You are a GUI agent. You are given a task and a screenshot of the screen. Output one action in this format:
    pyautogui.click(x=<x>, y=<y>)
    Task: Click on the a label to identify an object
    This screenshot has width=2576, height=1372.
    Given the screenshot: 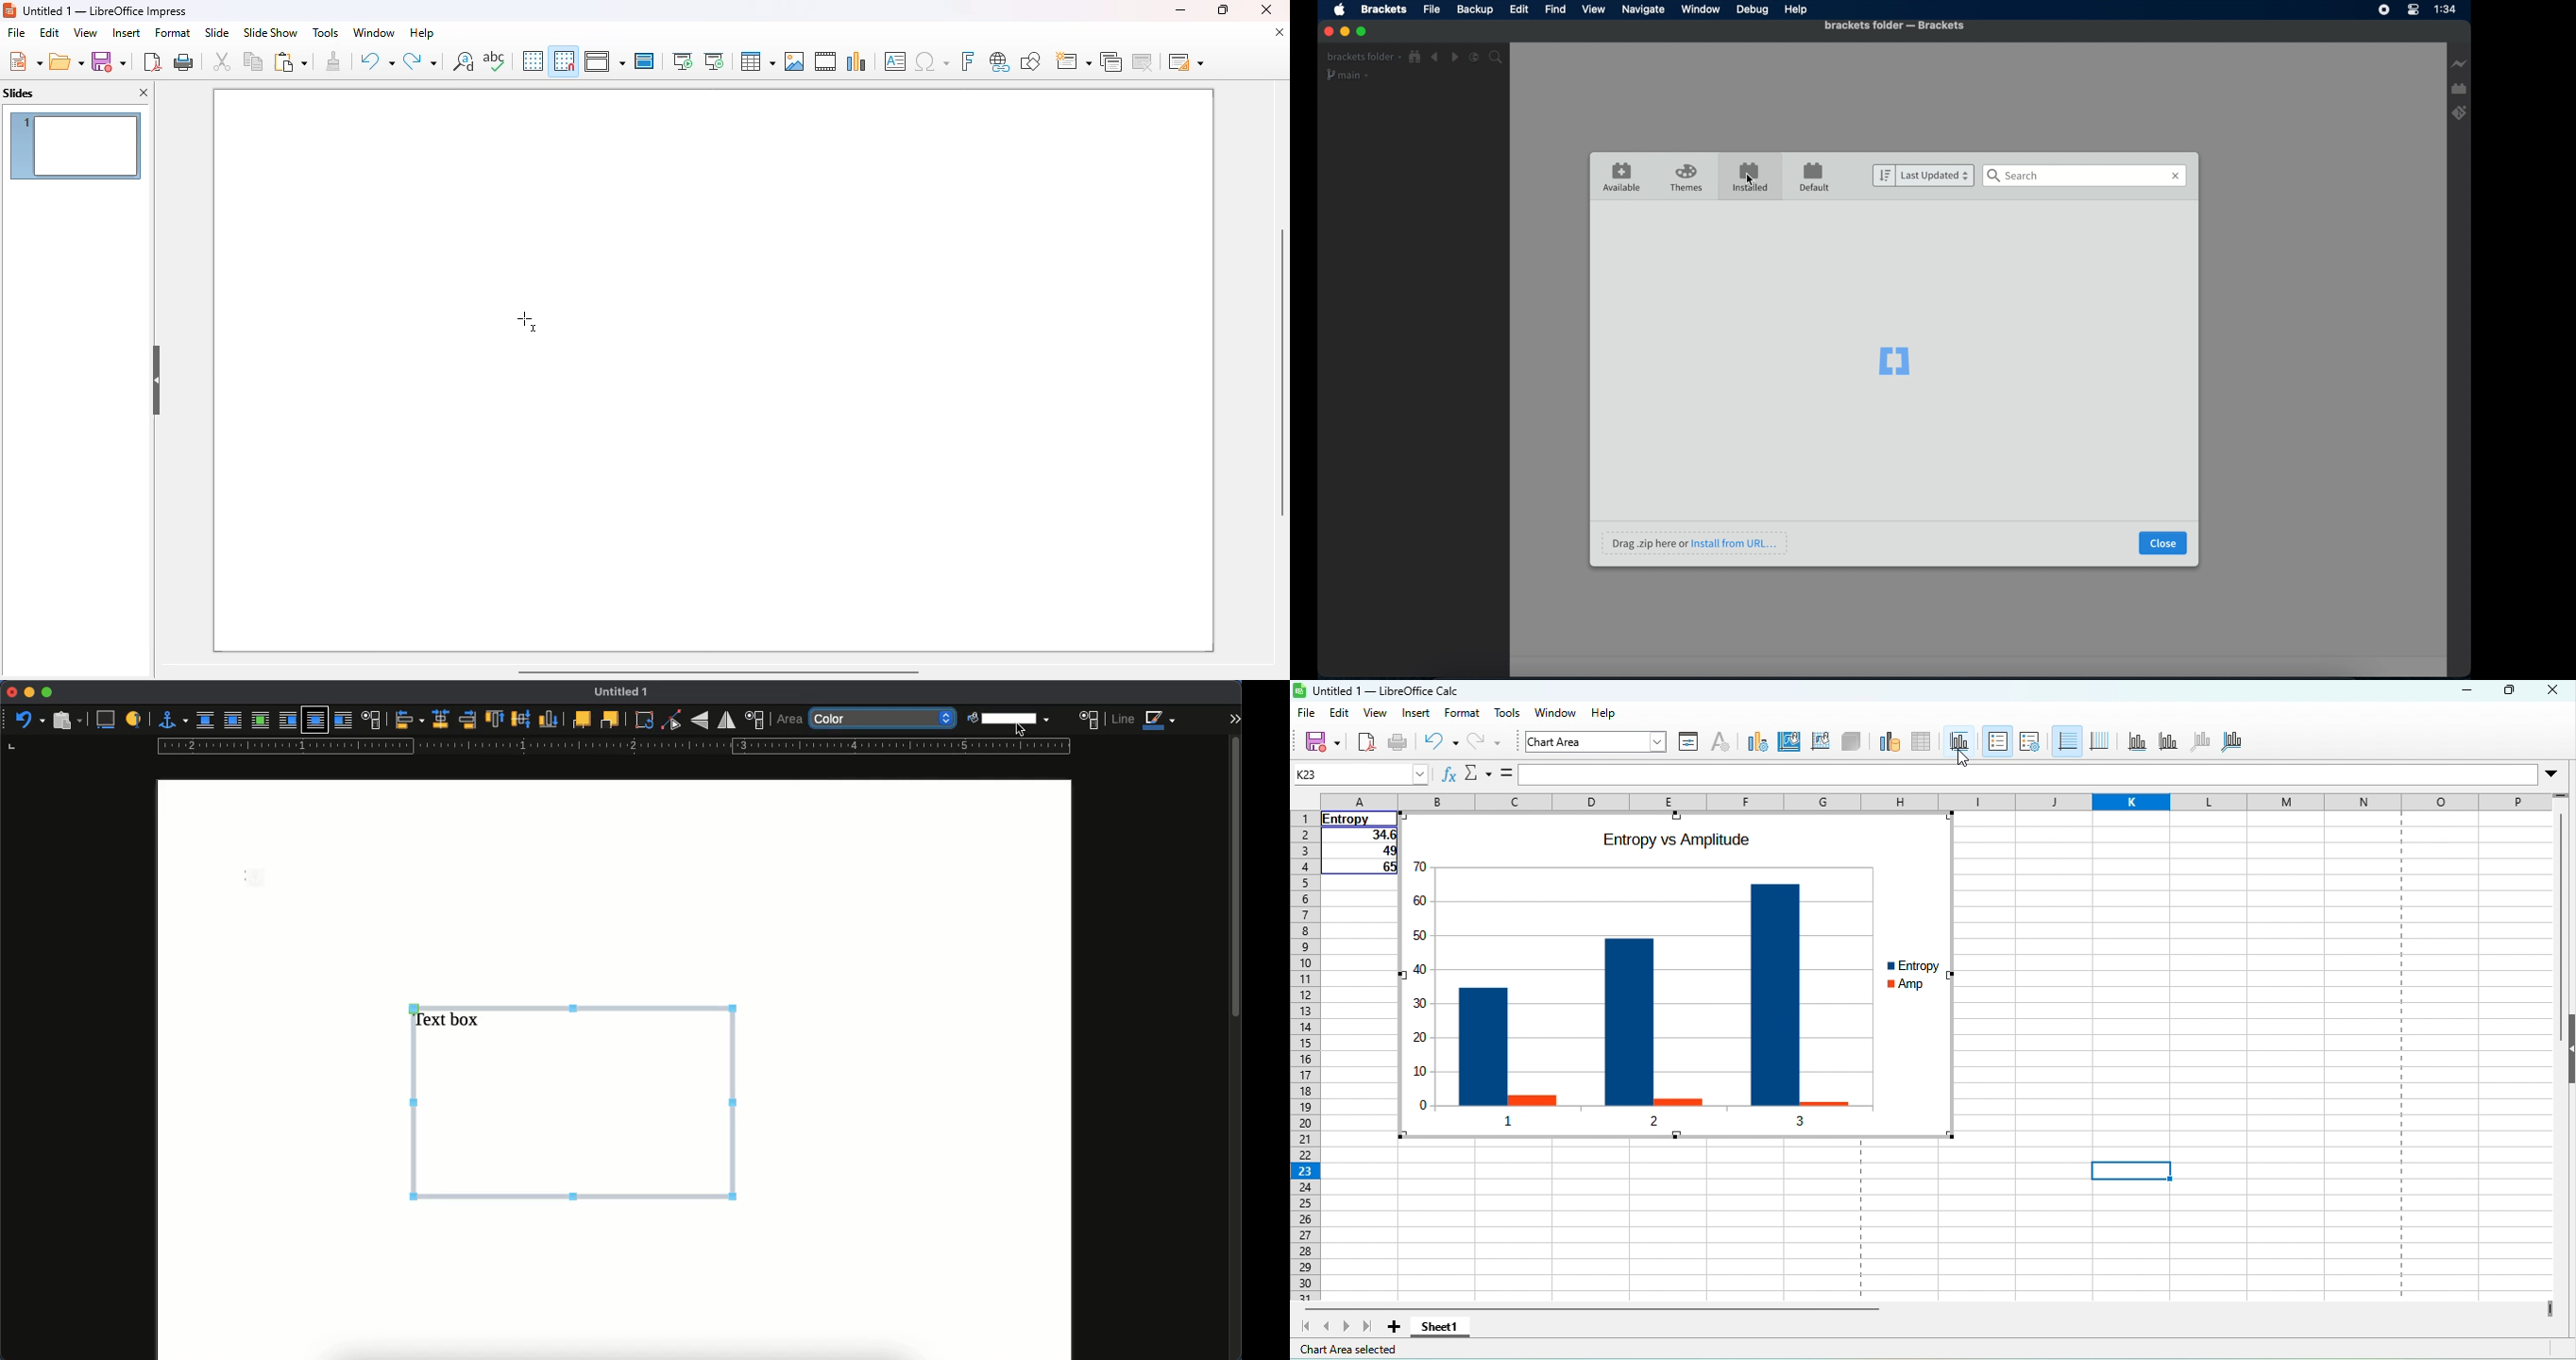 What is the action you would take?
    pyautogui.click(x=135, y=720)
    